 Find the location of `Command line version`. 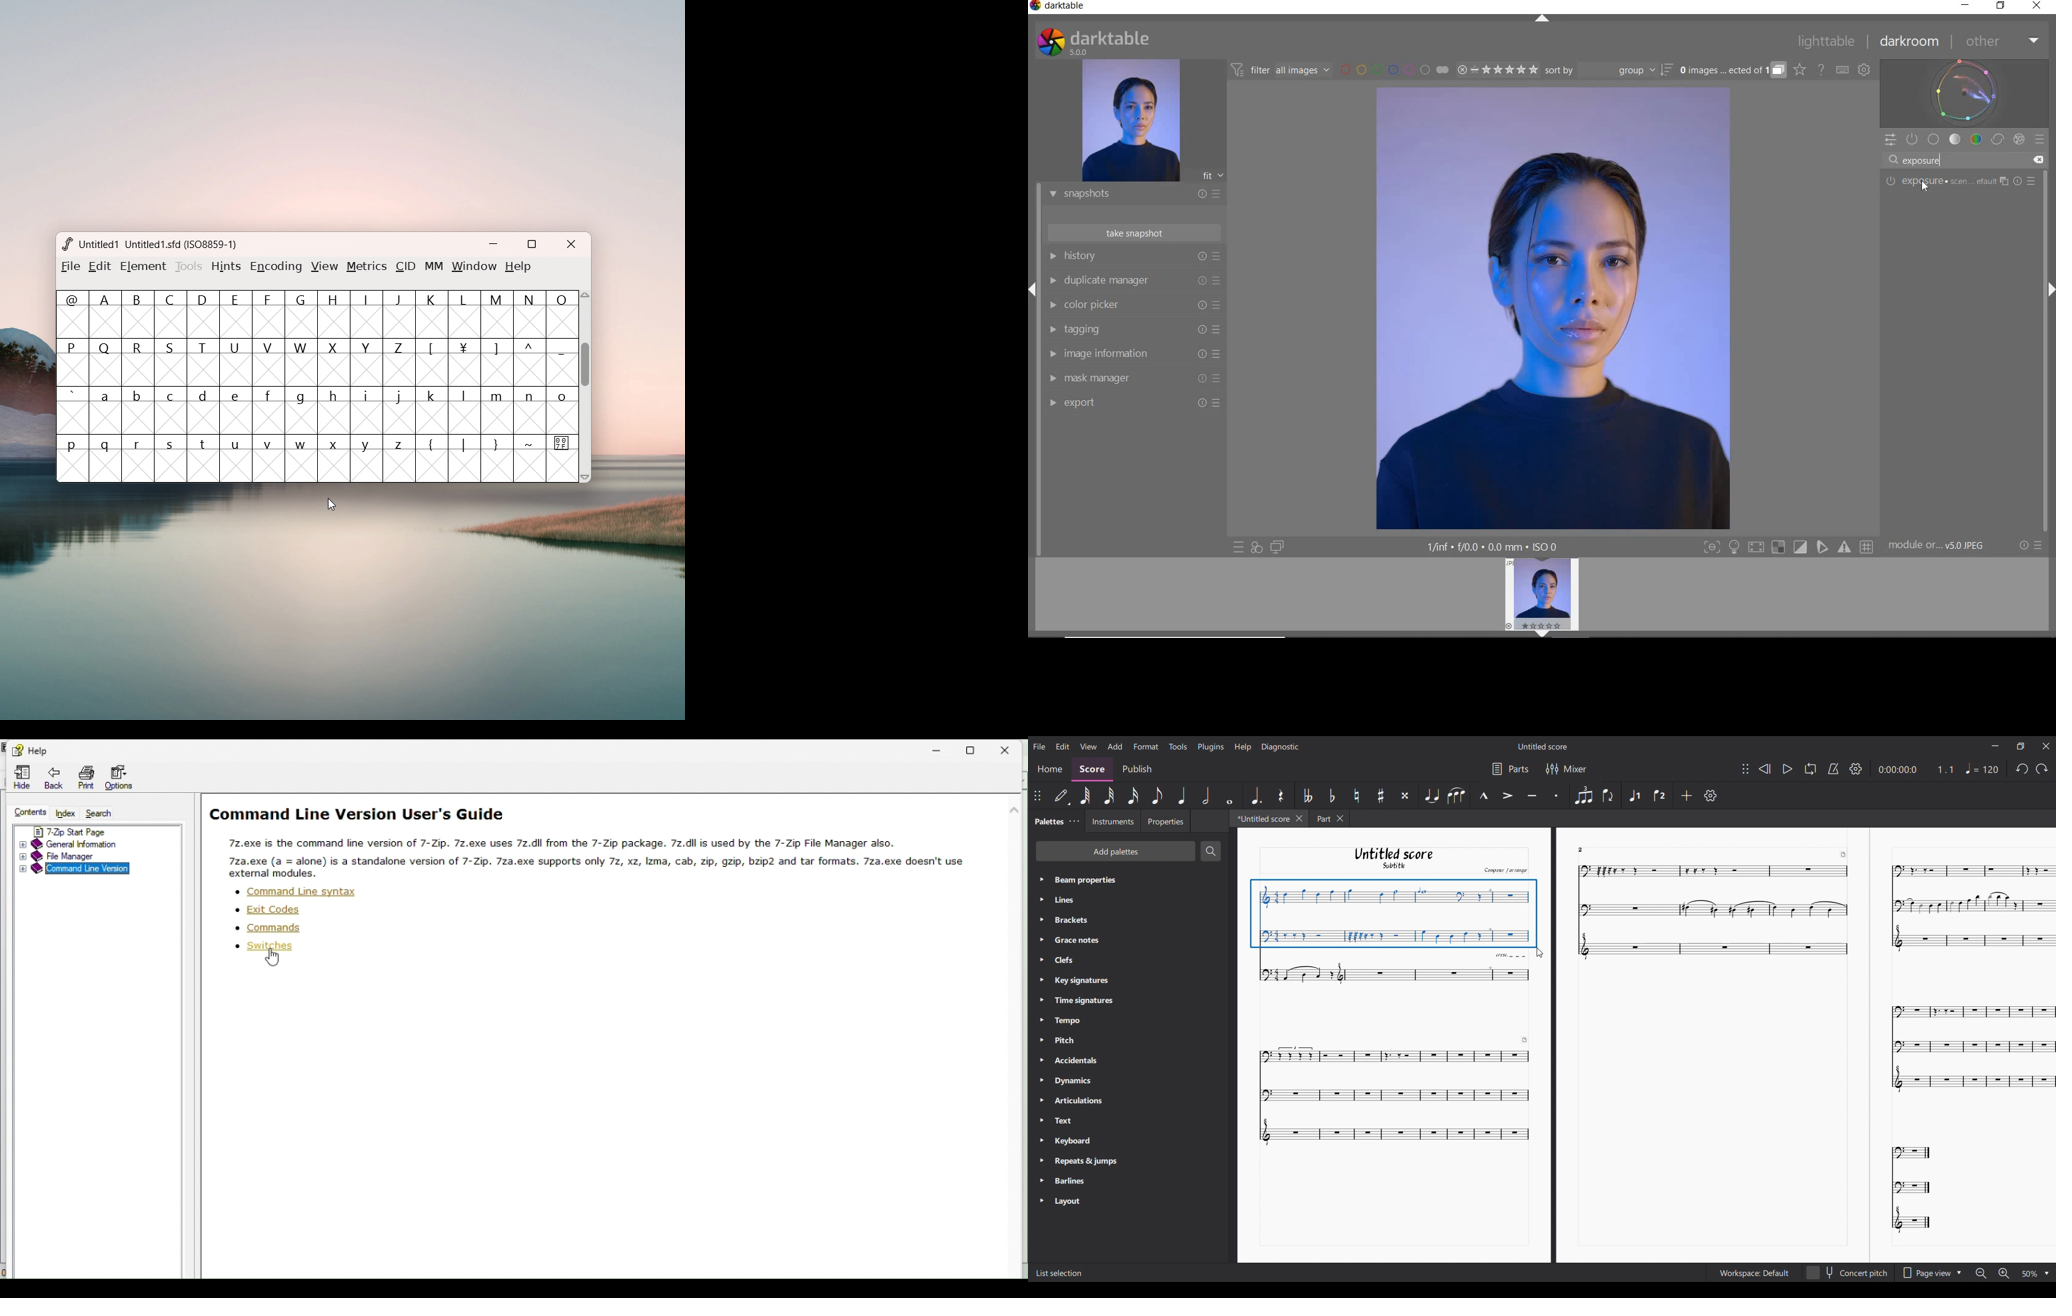

Command line version is located at coordinates (86, 871).